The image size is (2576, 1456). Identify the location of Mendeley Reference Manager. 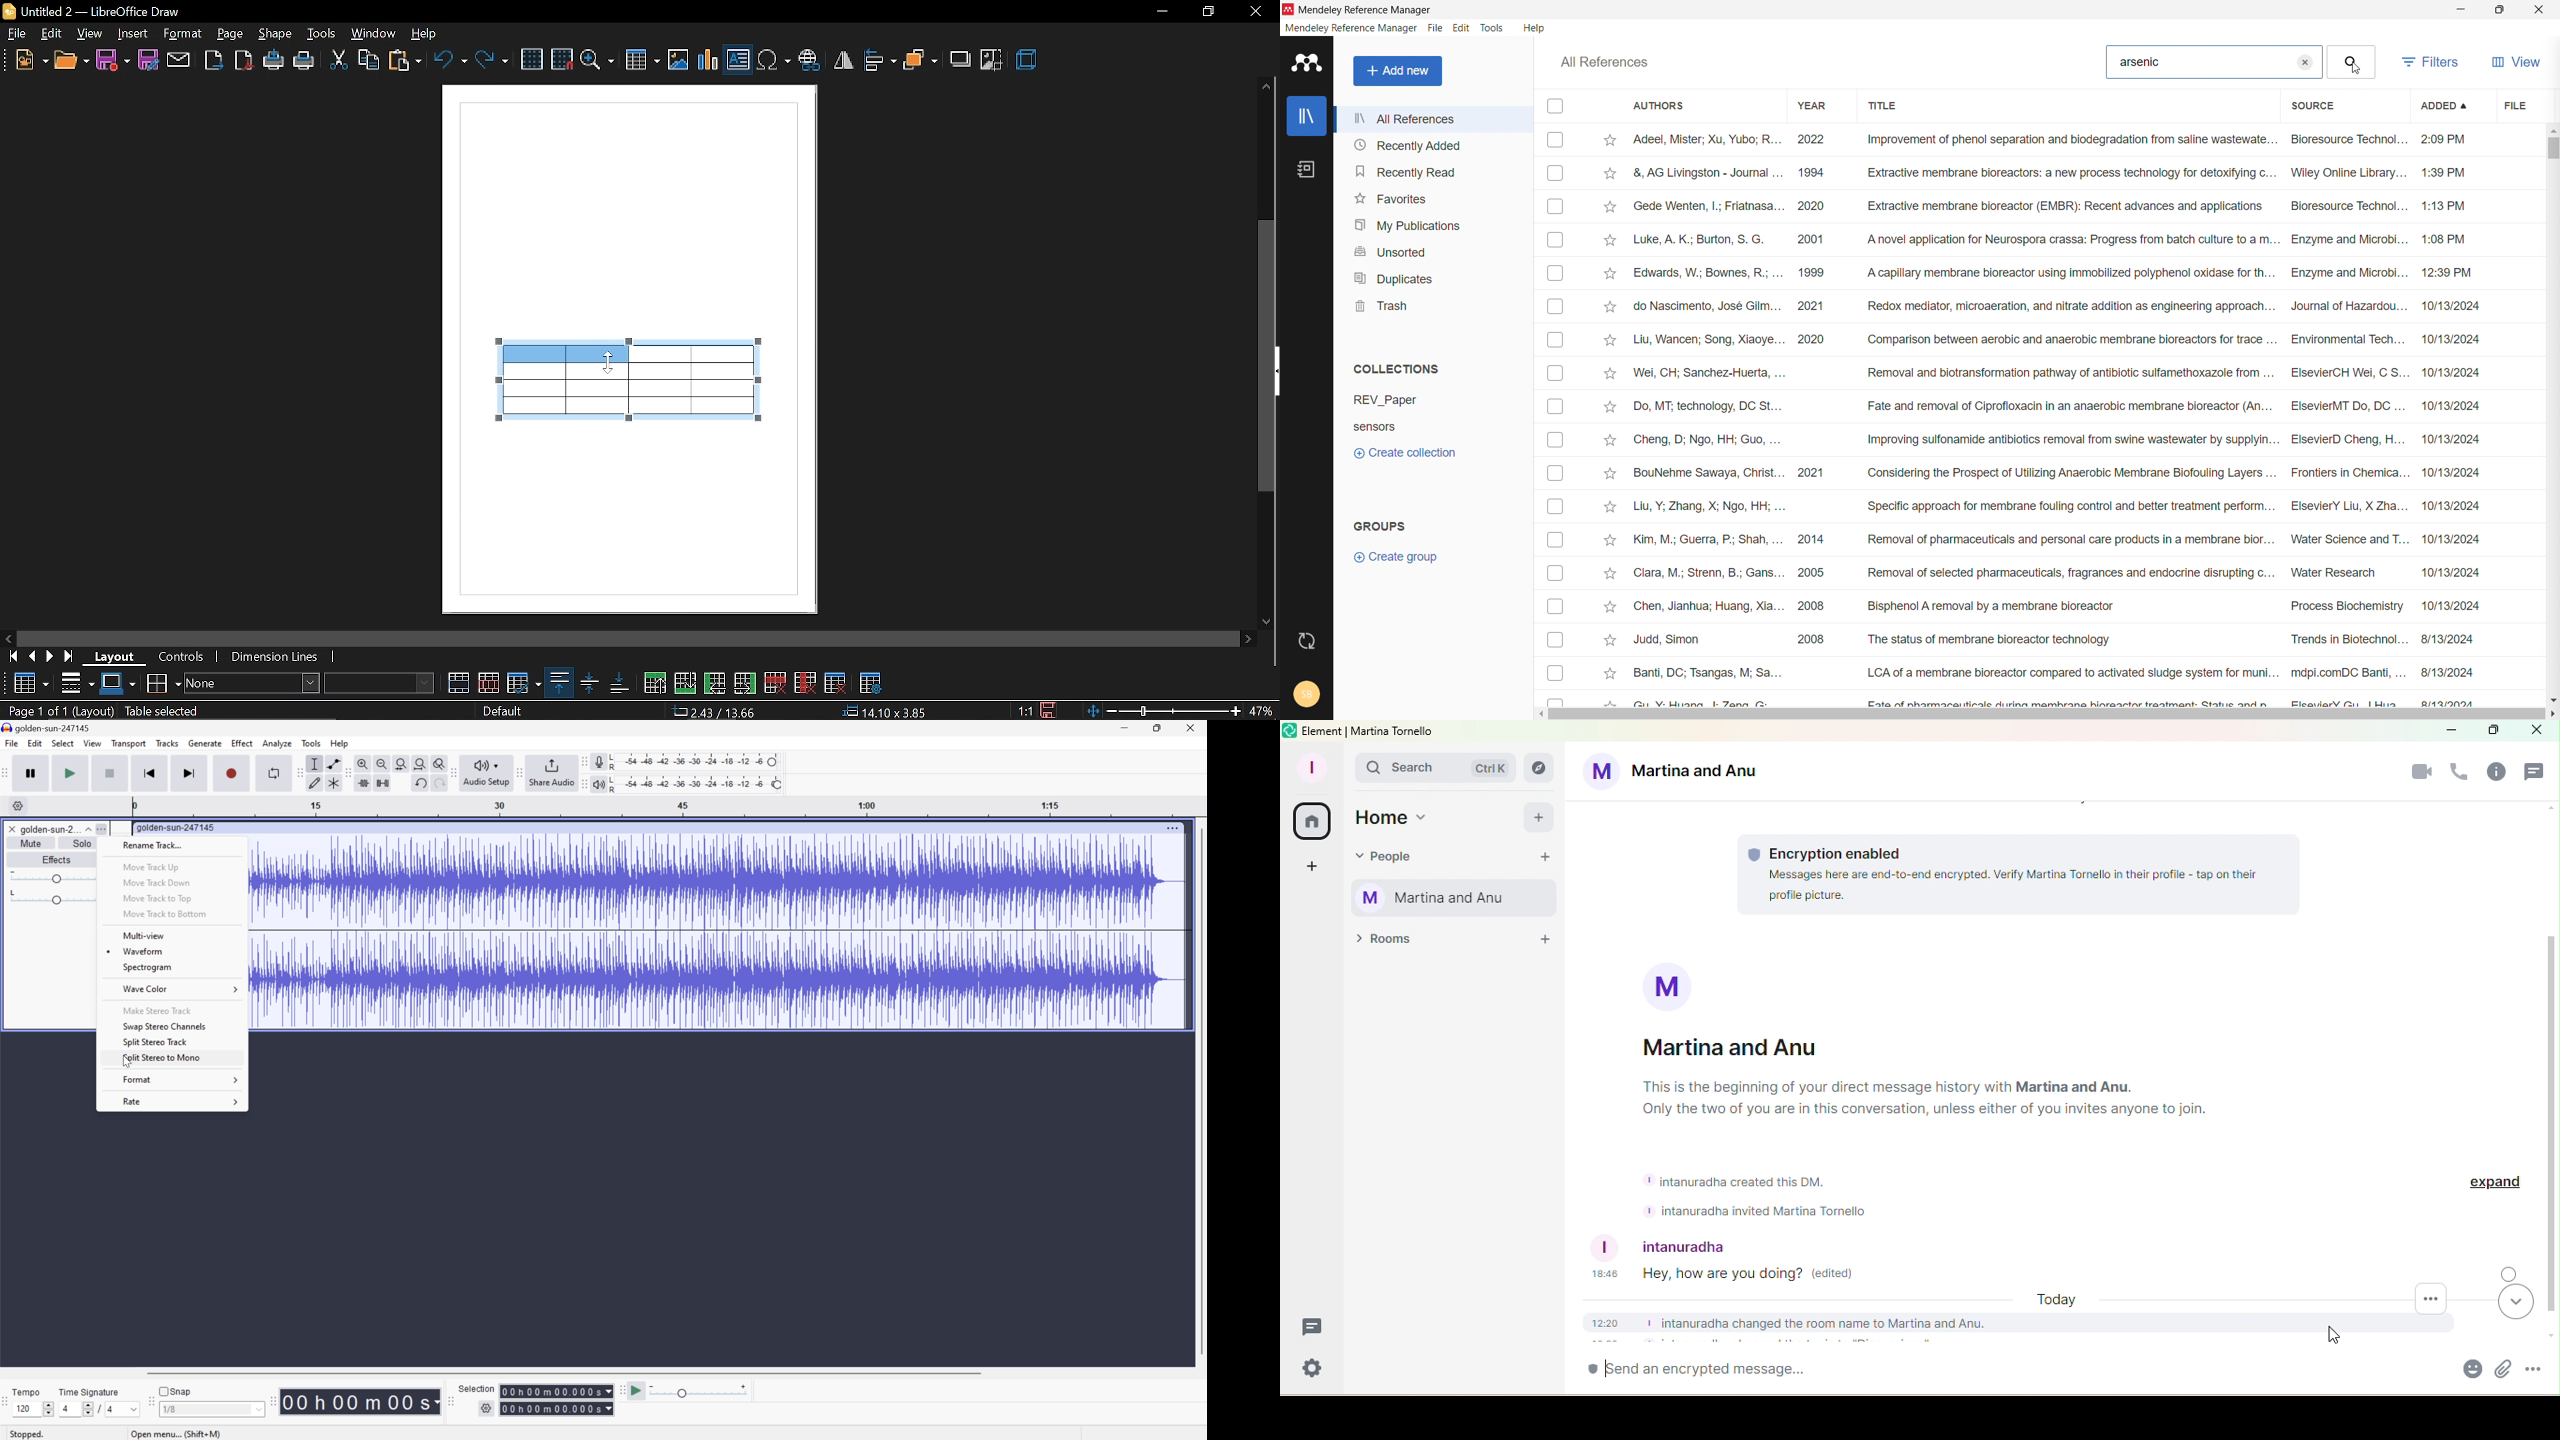
(1367, 8).